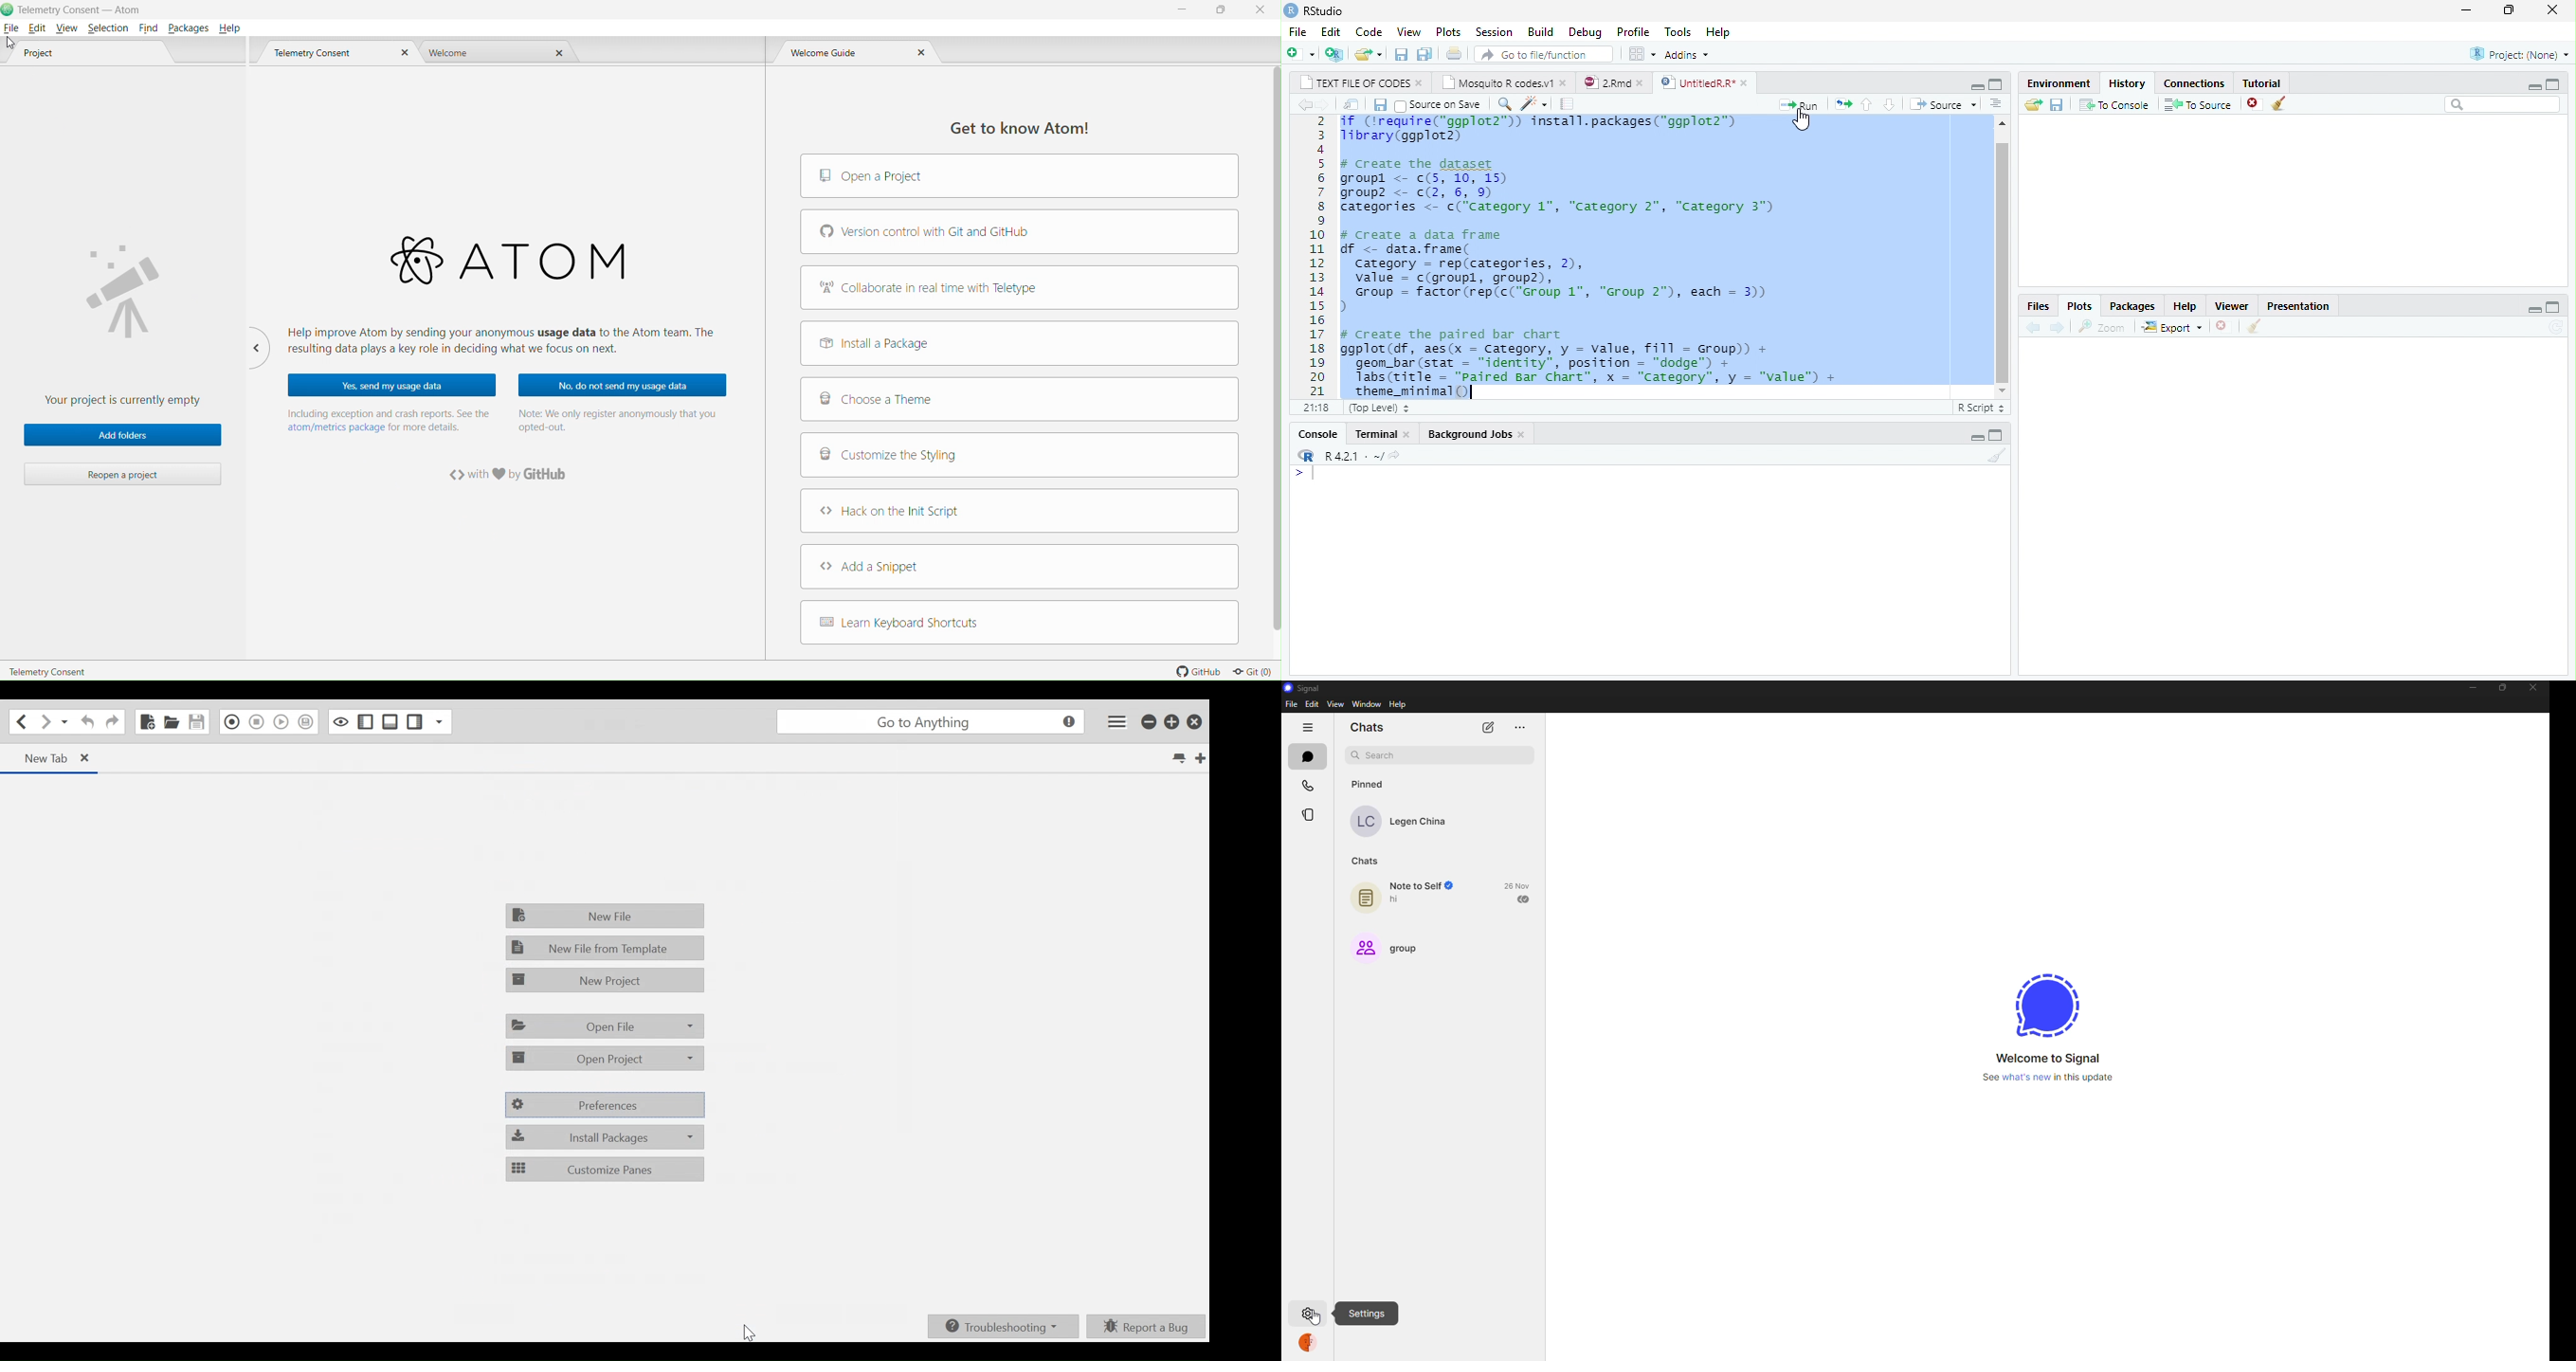  What do you see at coordinates (1317, 434) in the screenshot?
I see `console` at bounding box center [1317, 434].